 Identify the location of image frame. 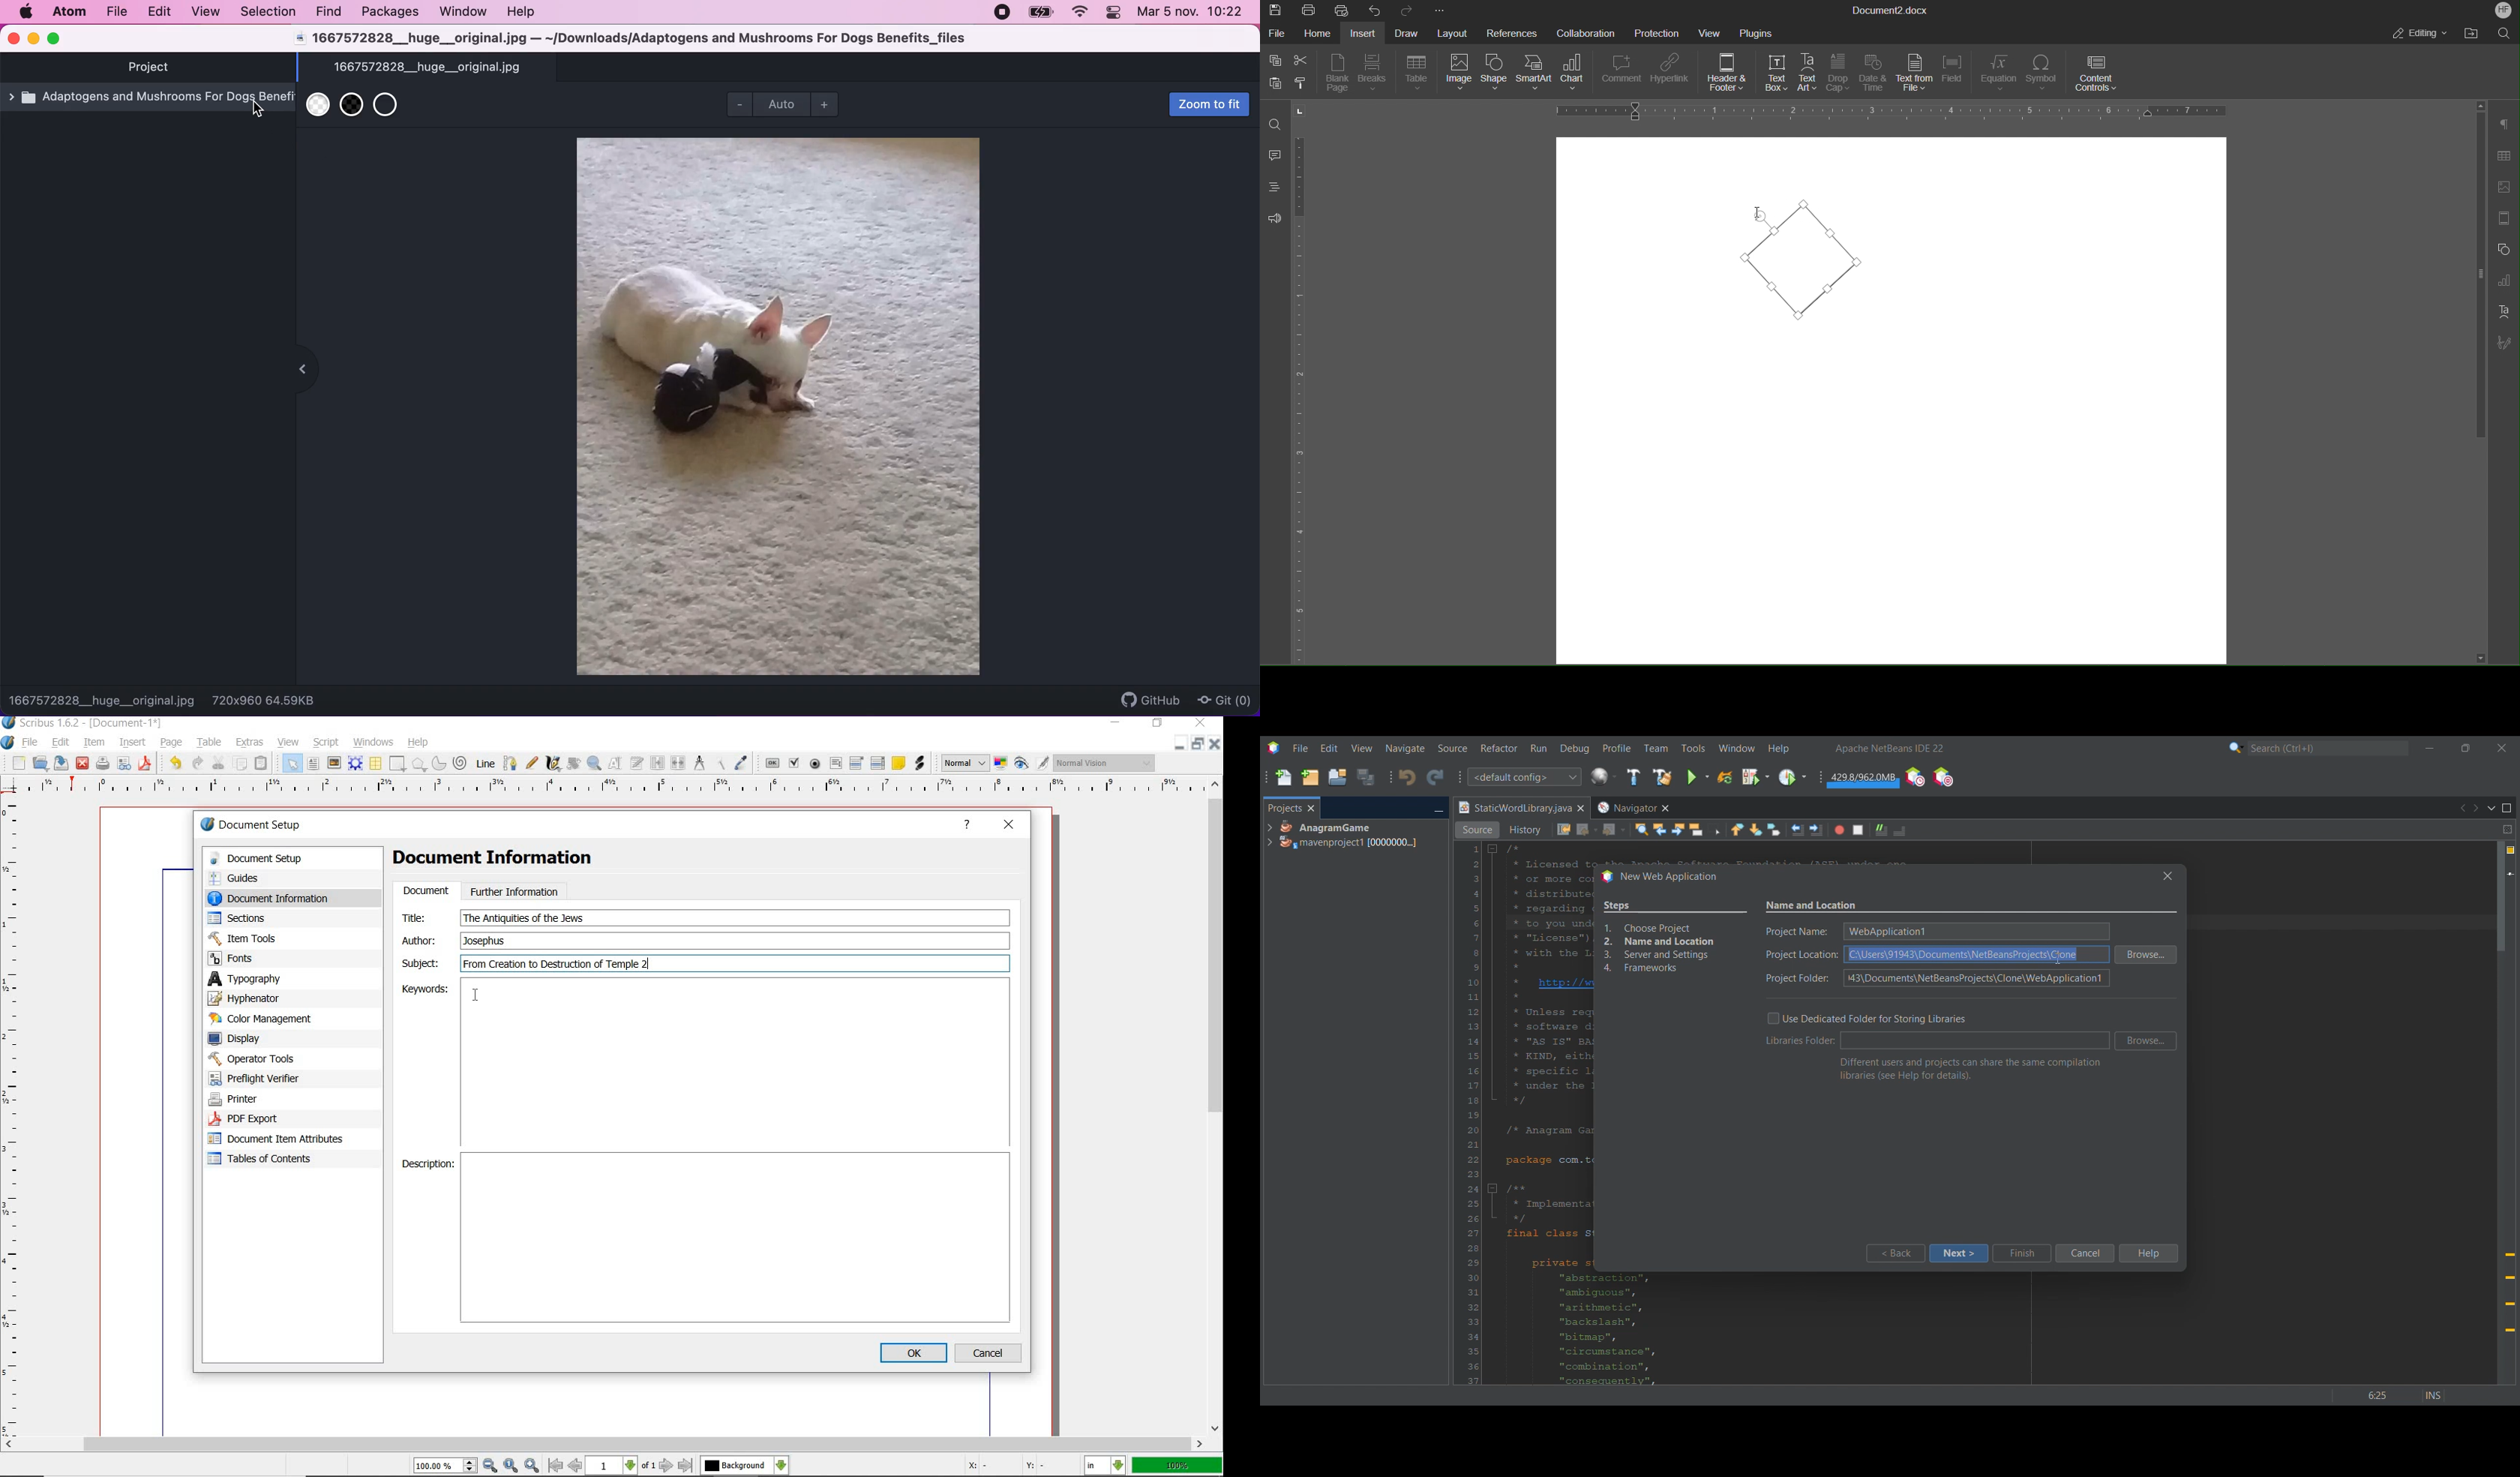
(334, 762).